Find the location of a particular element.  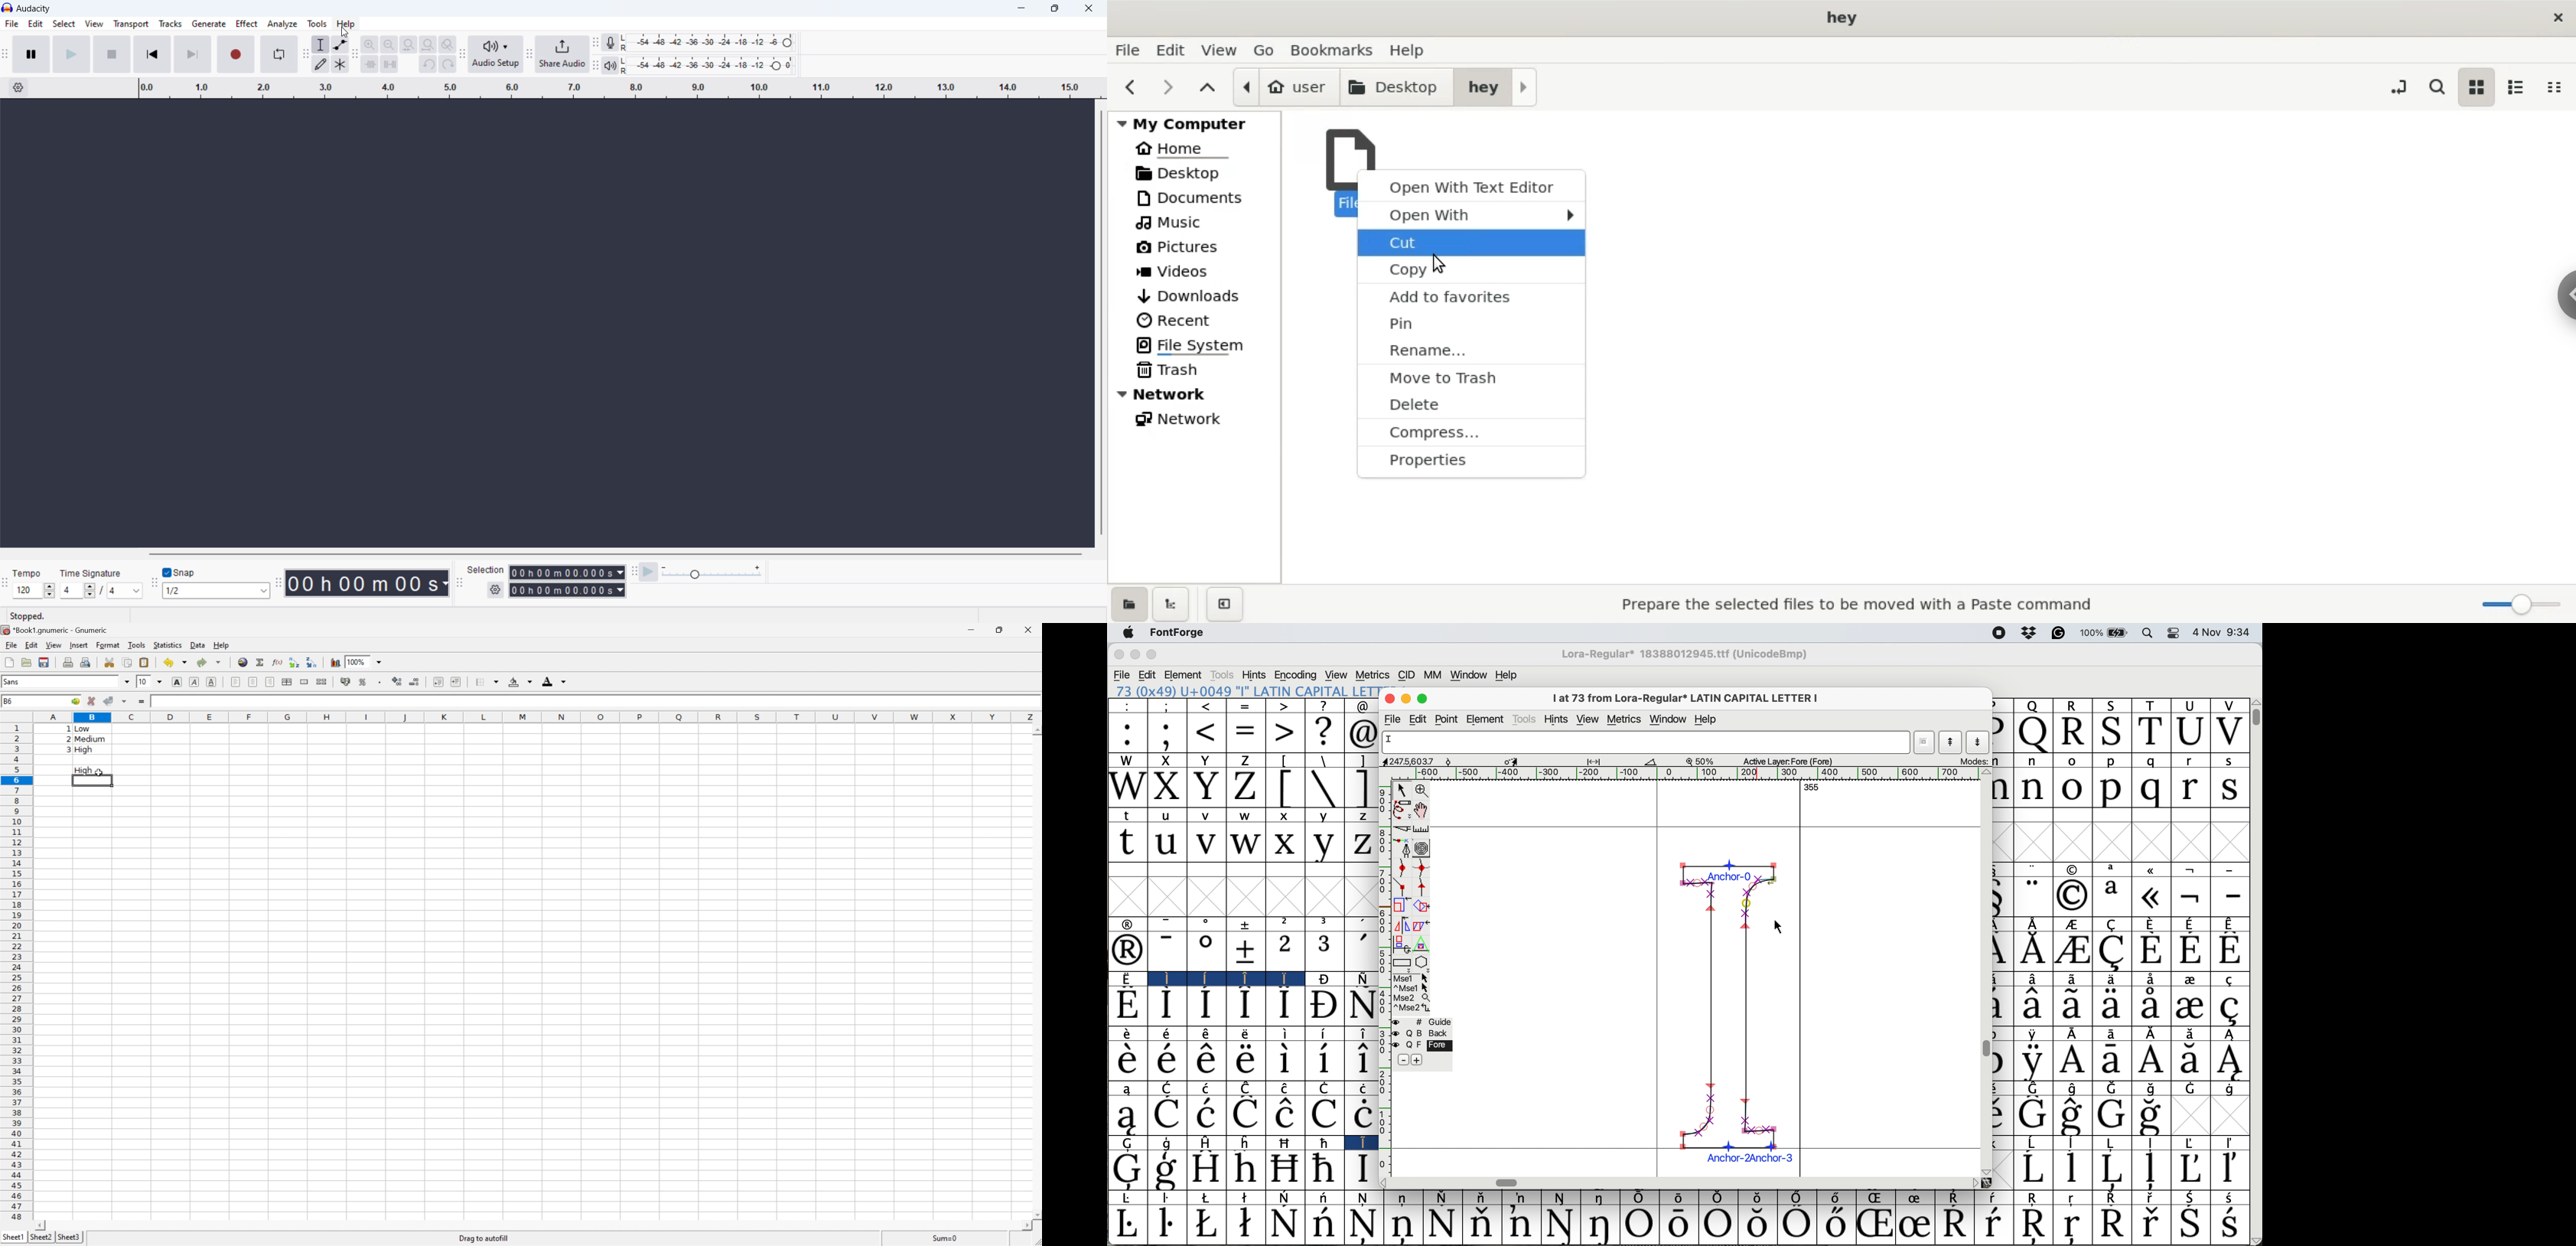

Symbol is located at coordinates (1360, 1087).